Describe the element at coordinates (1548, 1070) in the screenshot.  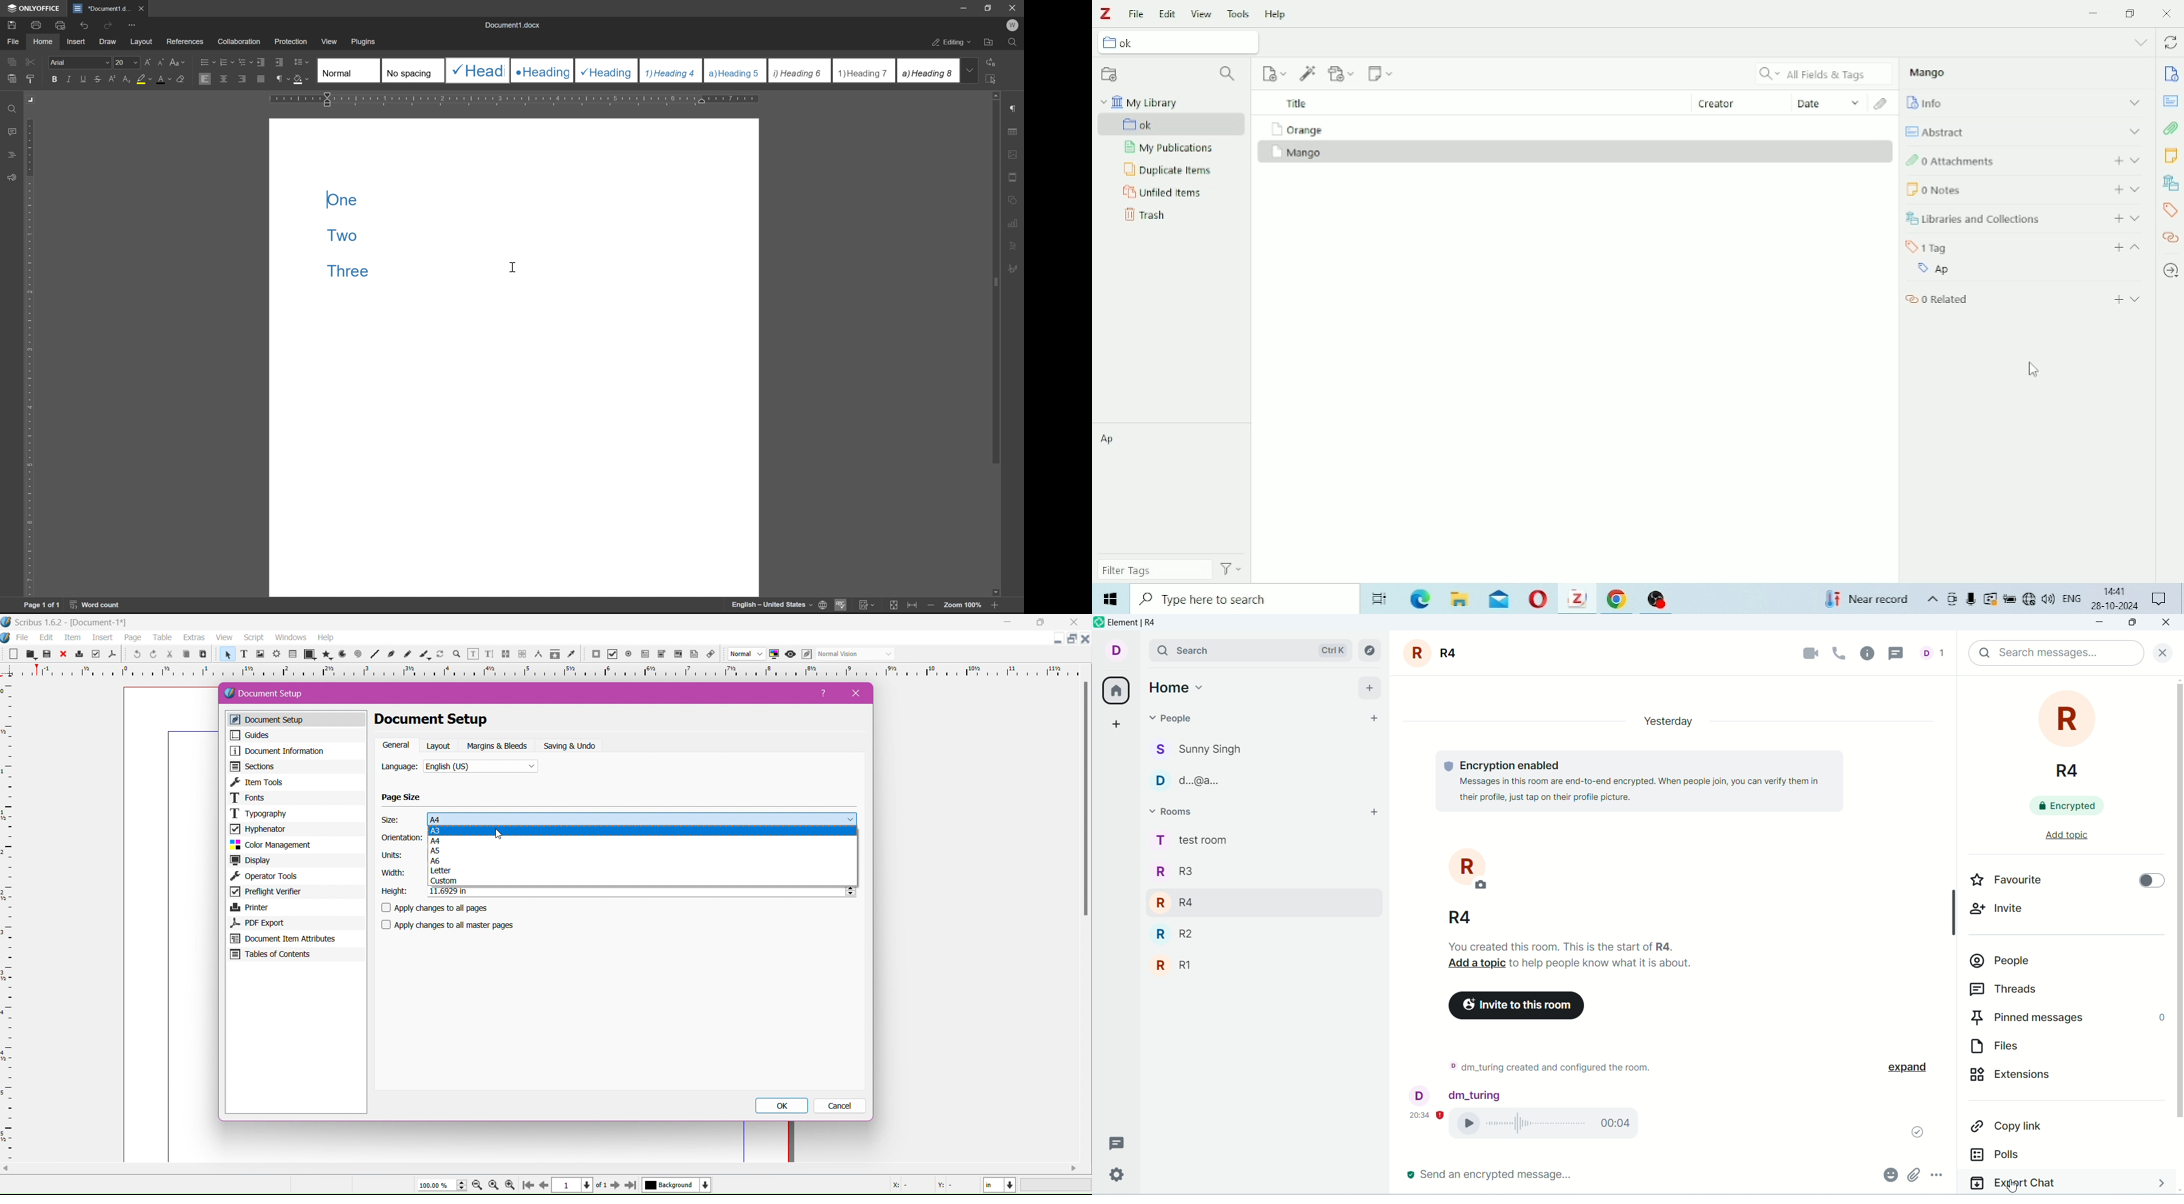
I see `text` at that location.